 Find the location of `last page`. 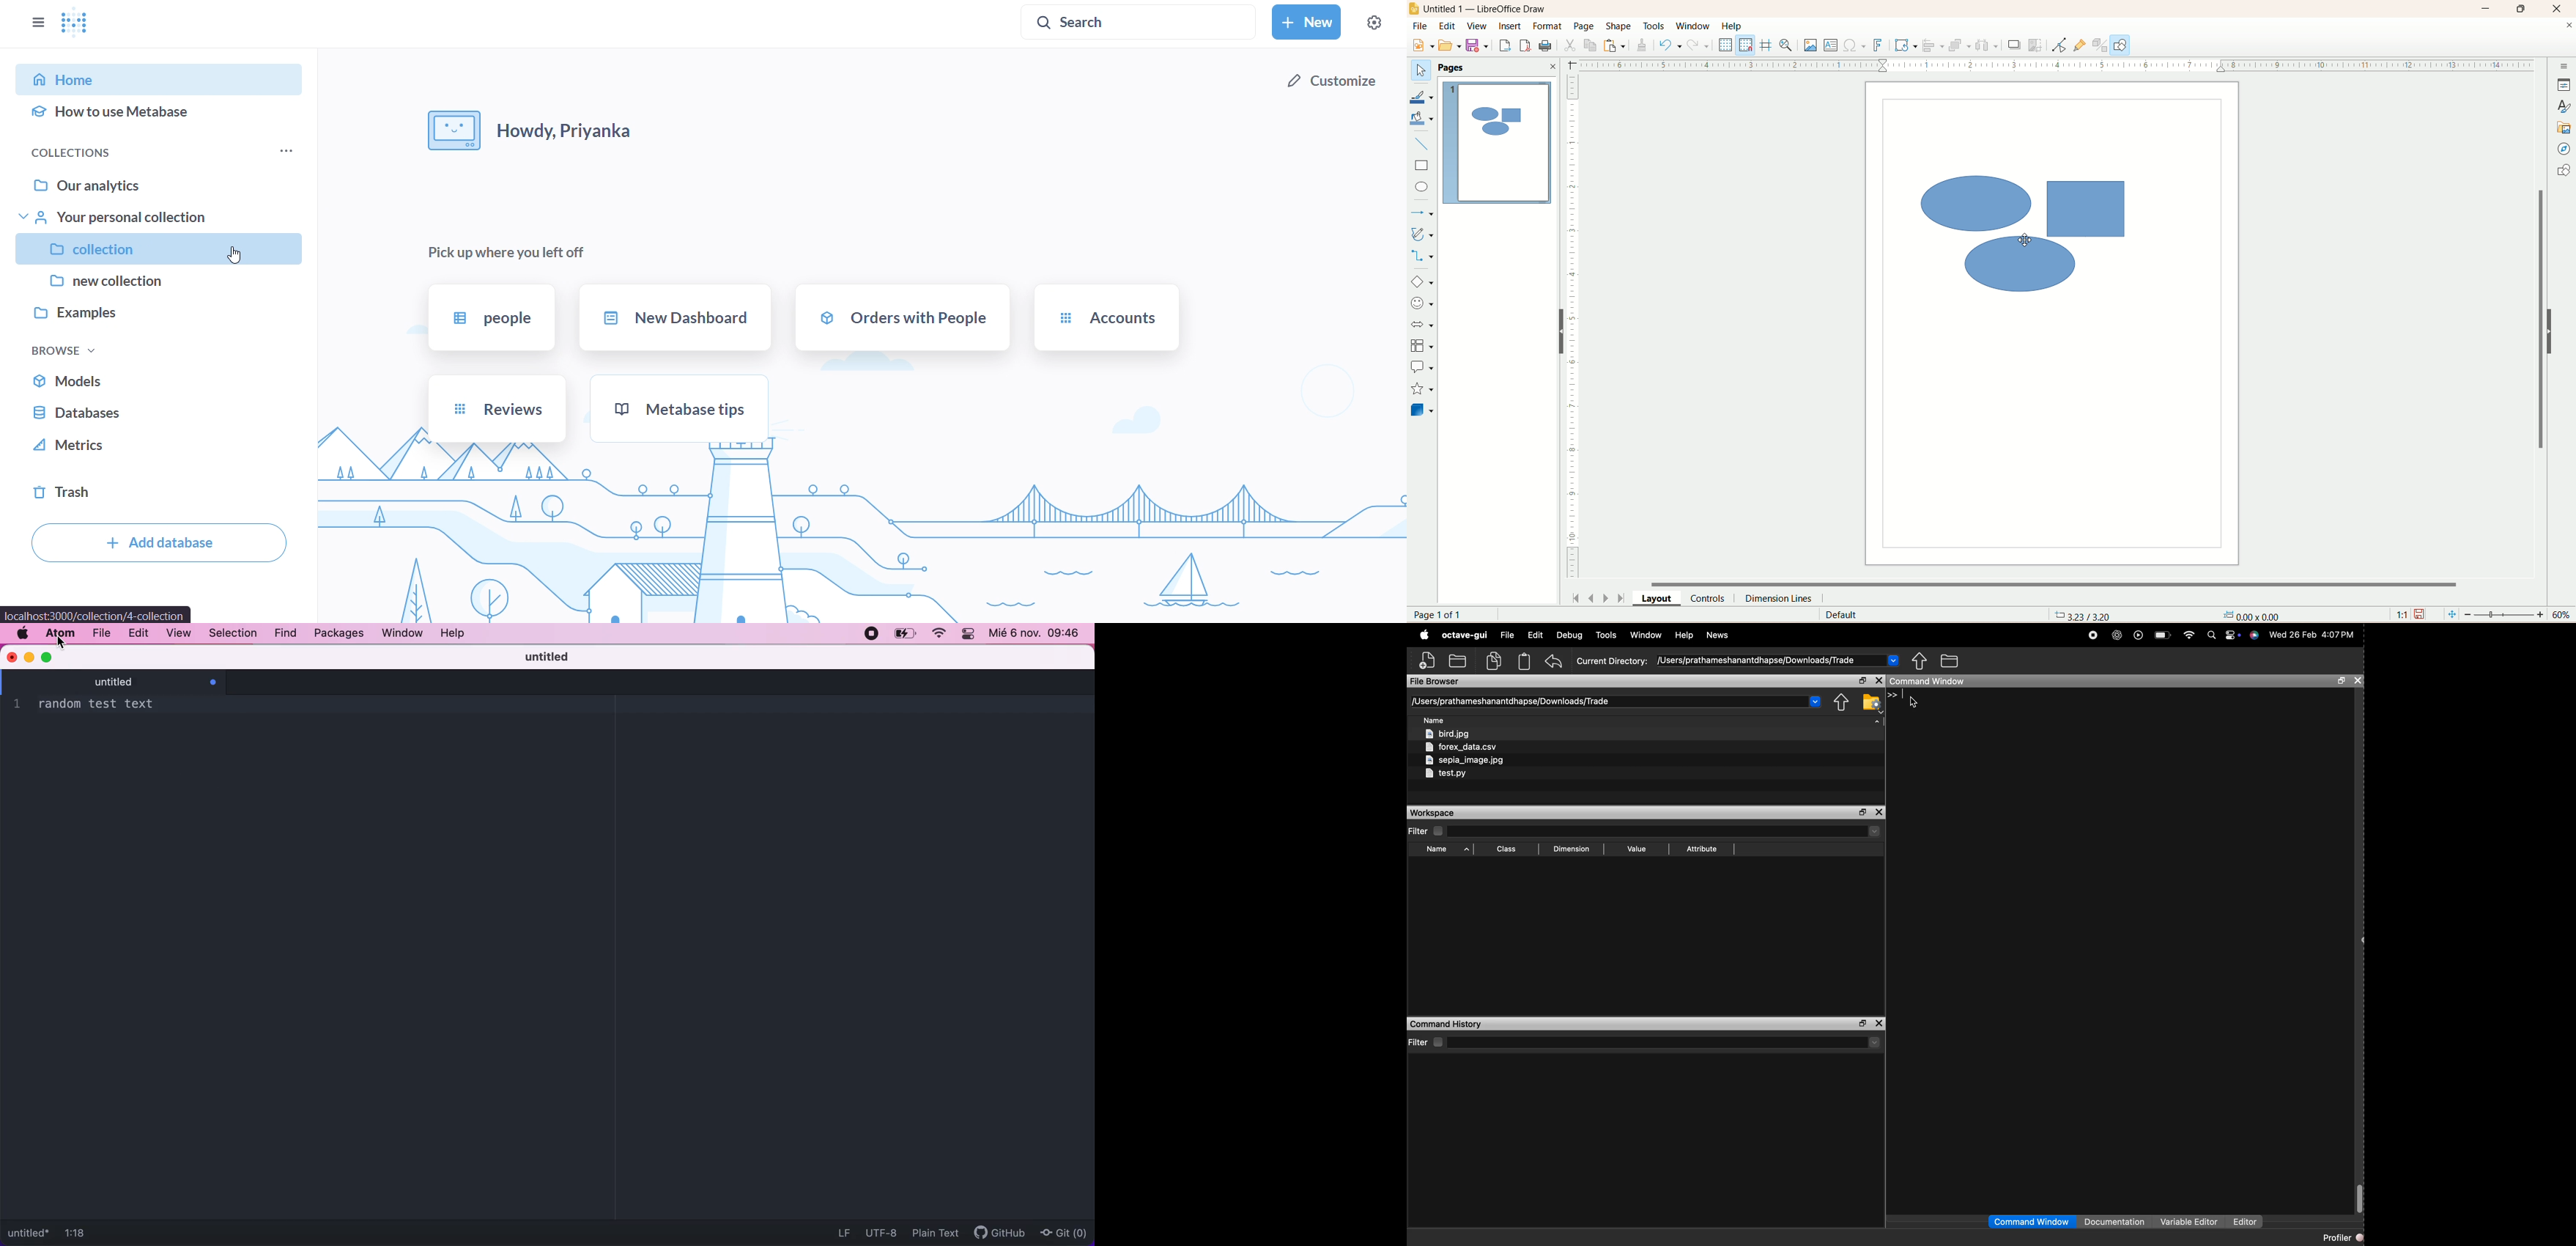

last page is located at coordinates (1624, 597).